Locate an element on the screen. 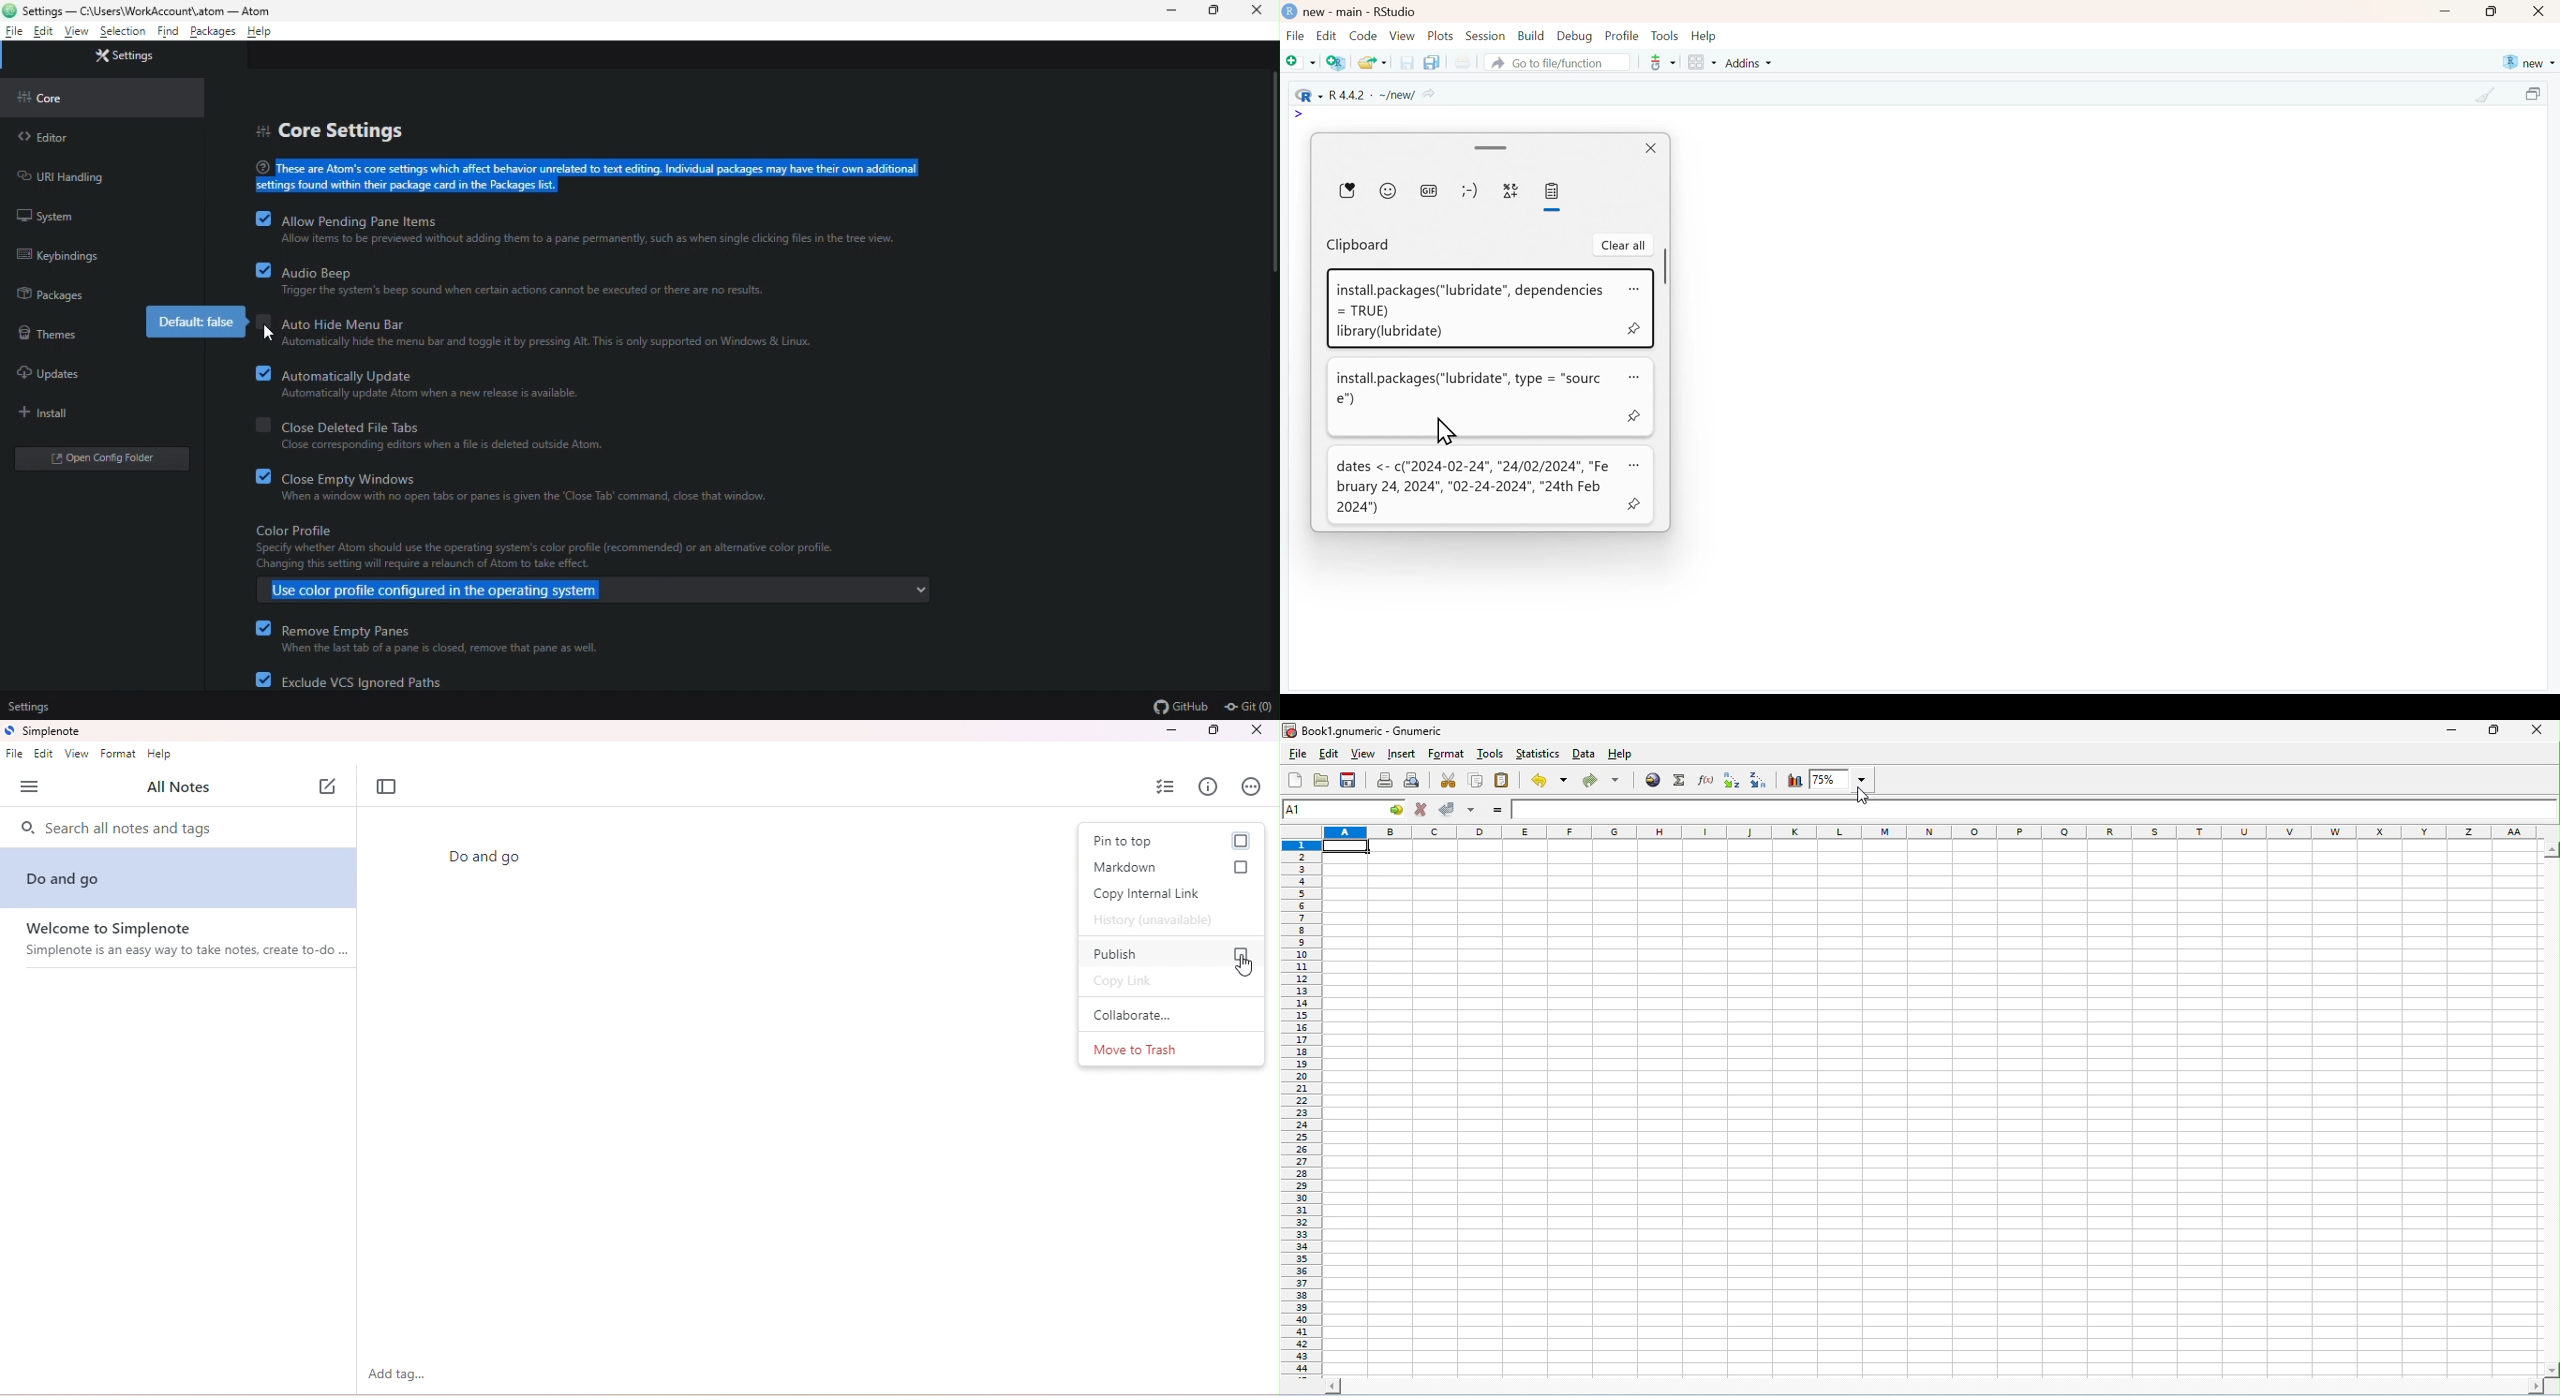  scroll bar is located at coordinates (1667, 267).